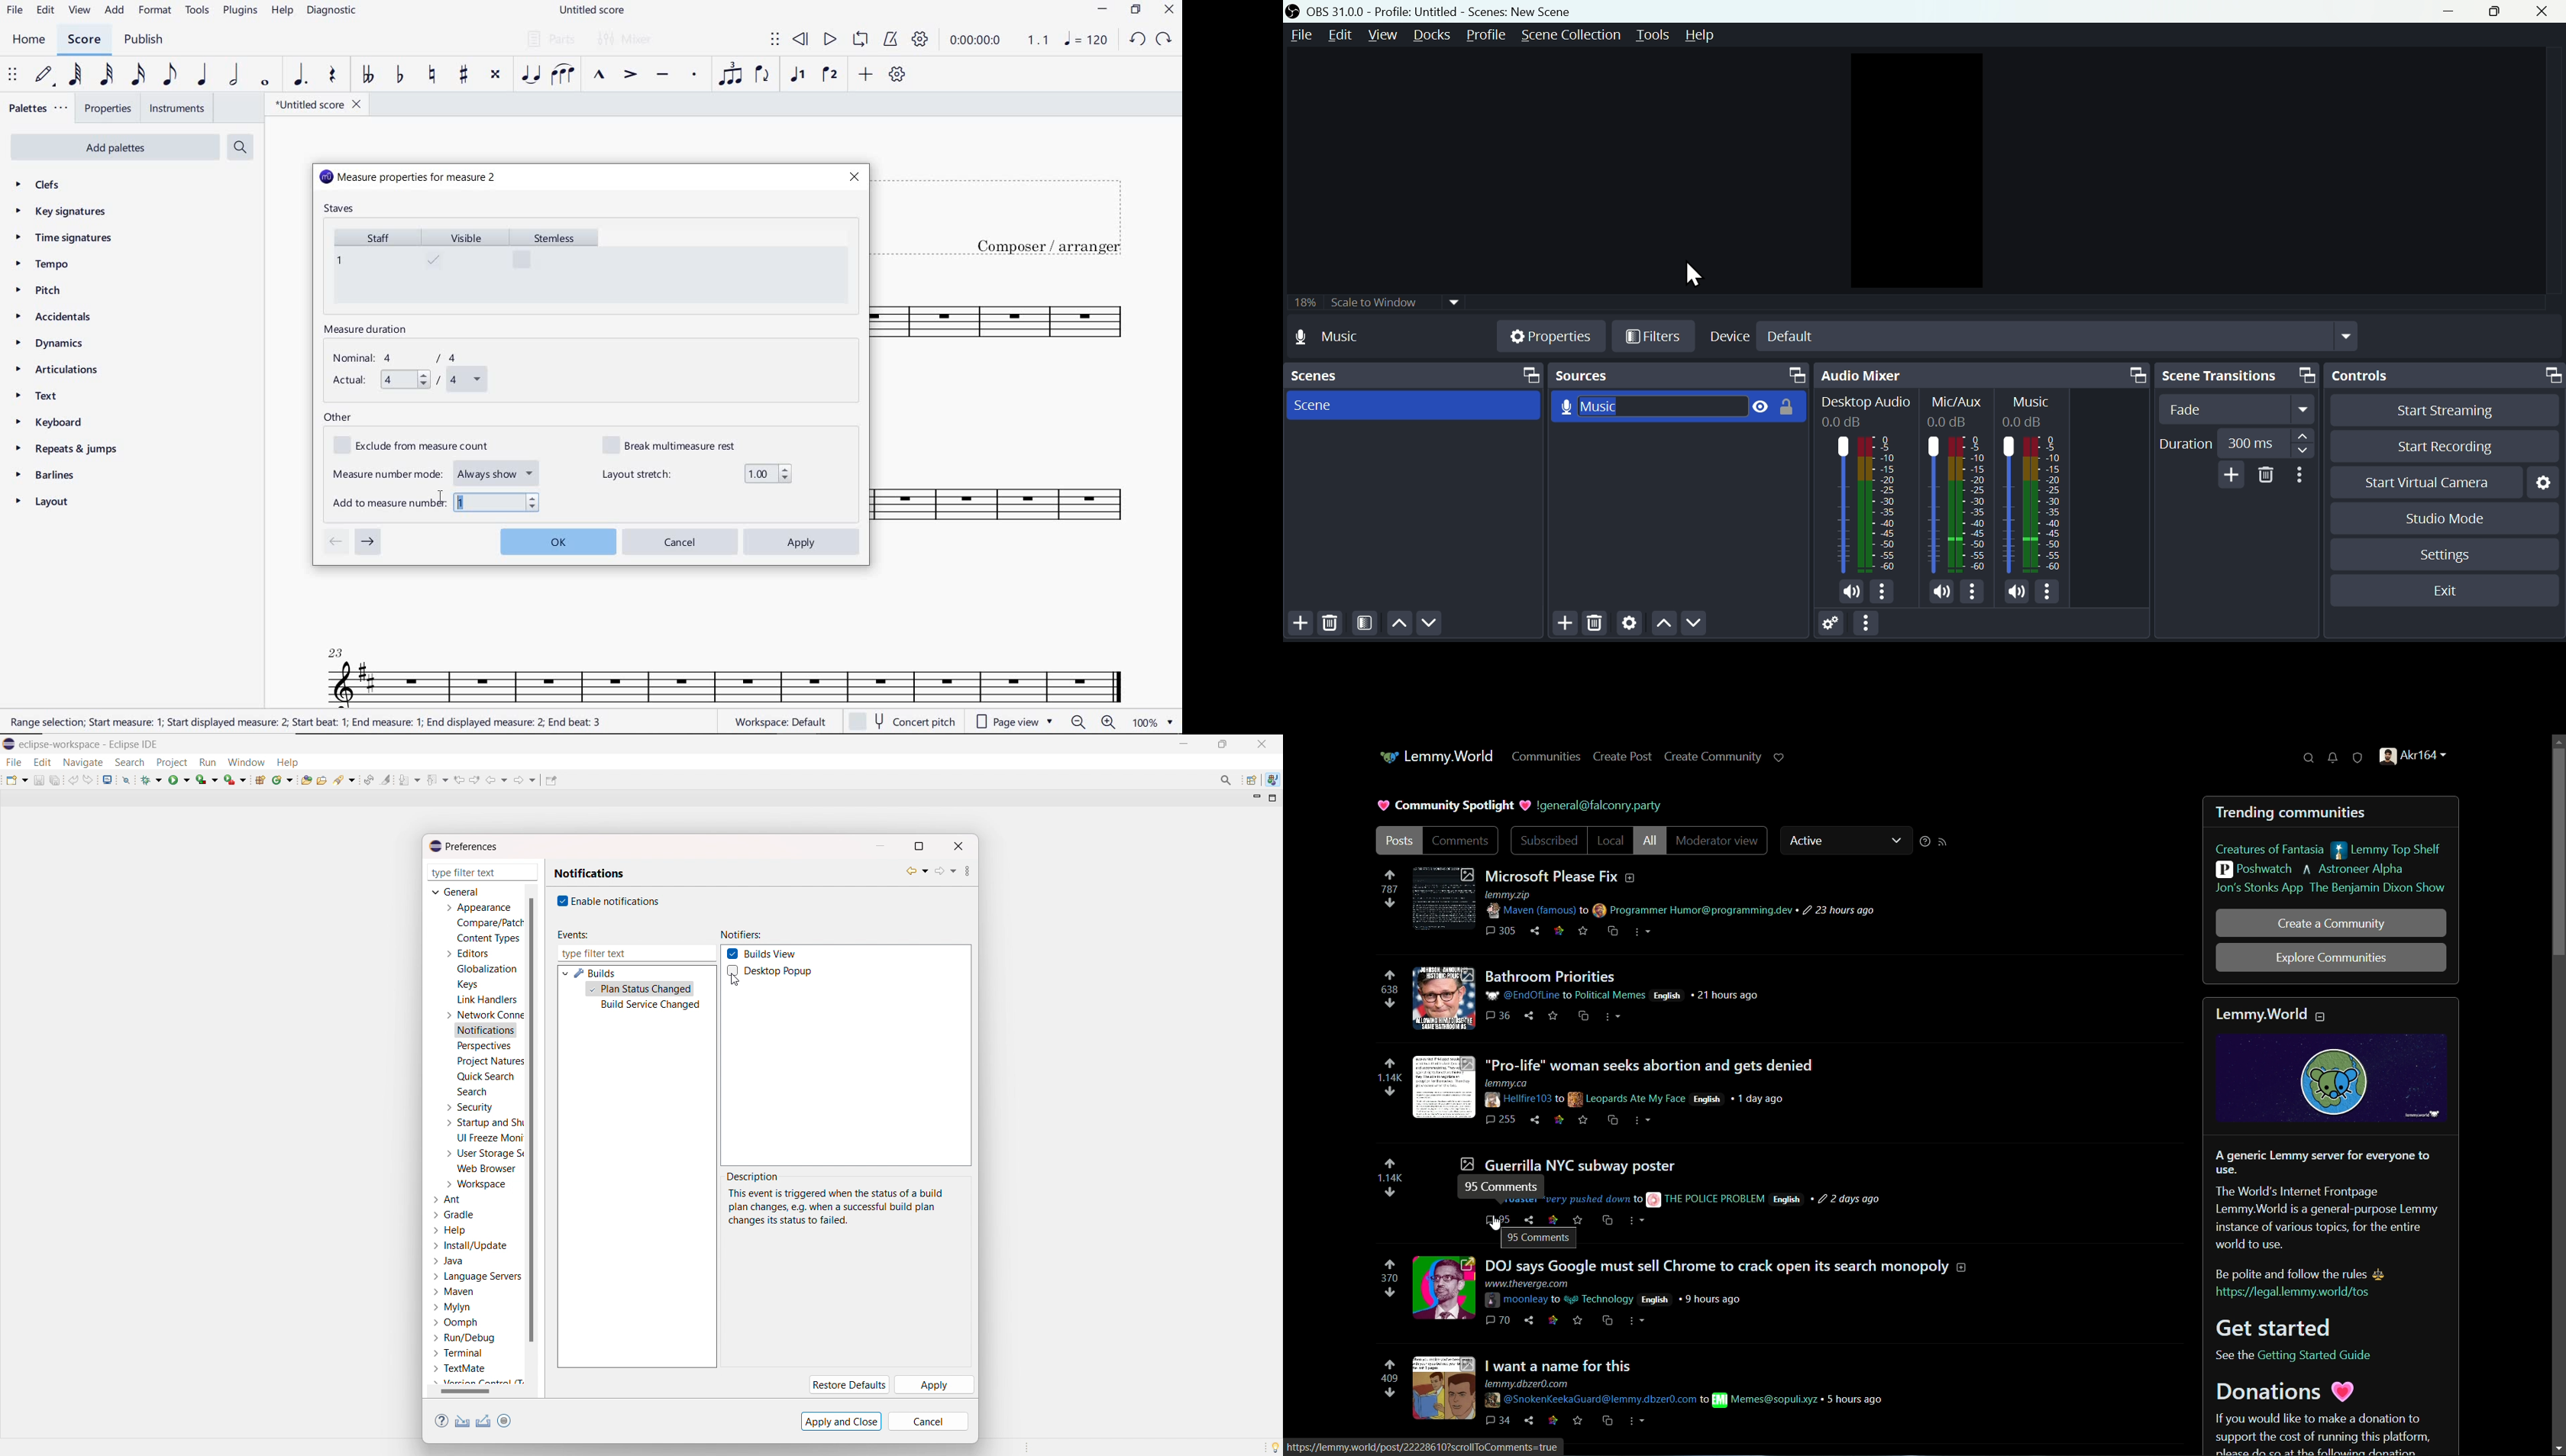 The width and height of the screenshot is (2576, 1456). Describe the element at coordinates (1431, 625) in the screenshot. I see `Move down` at that location.